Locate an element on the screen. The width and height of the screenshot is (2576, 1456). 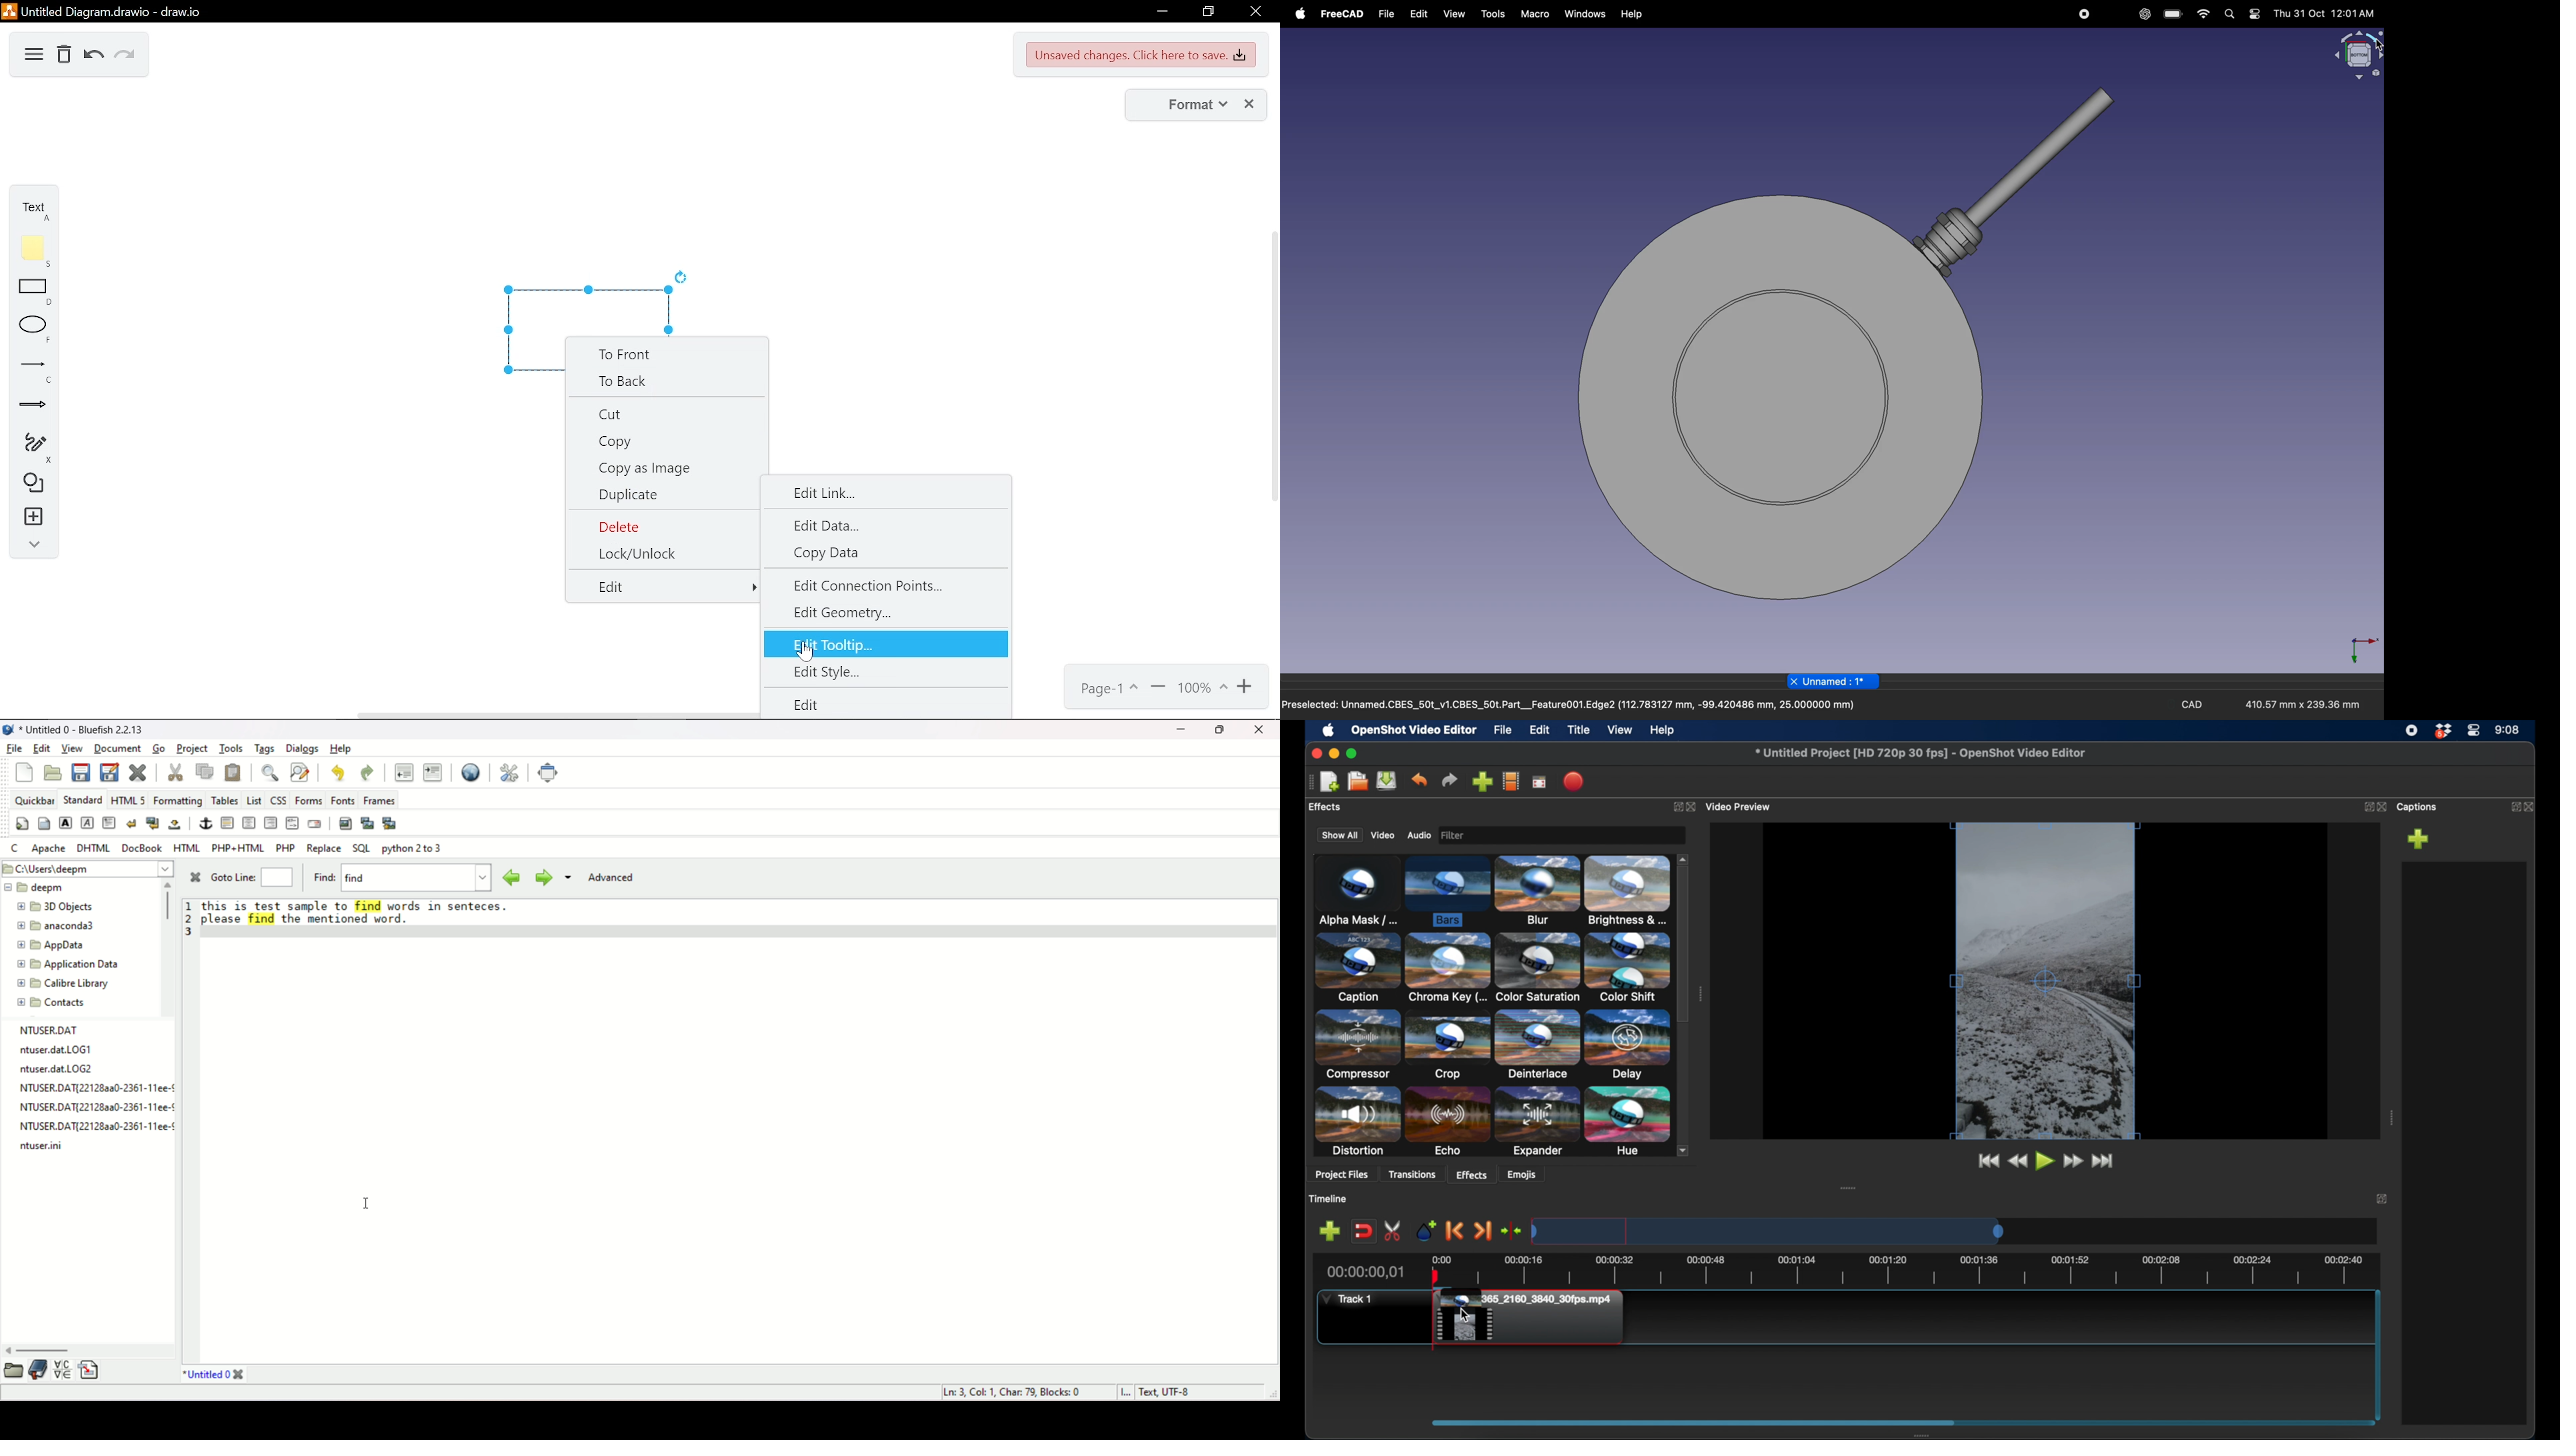
lock/unlock is located at coordinates (662, 555).